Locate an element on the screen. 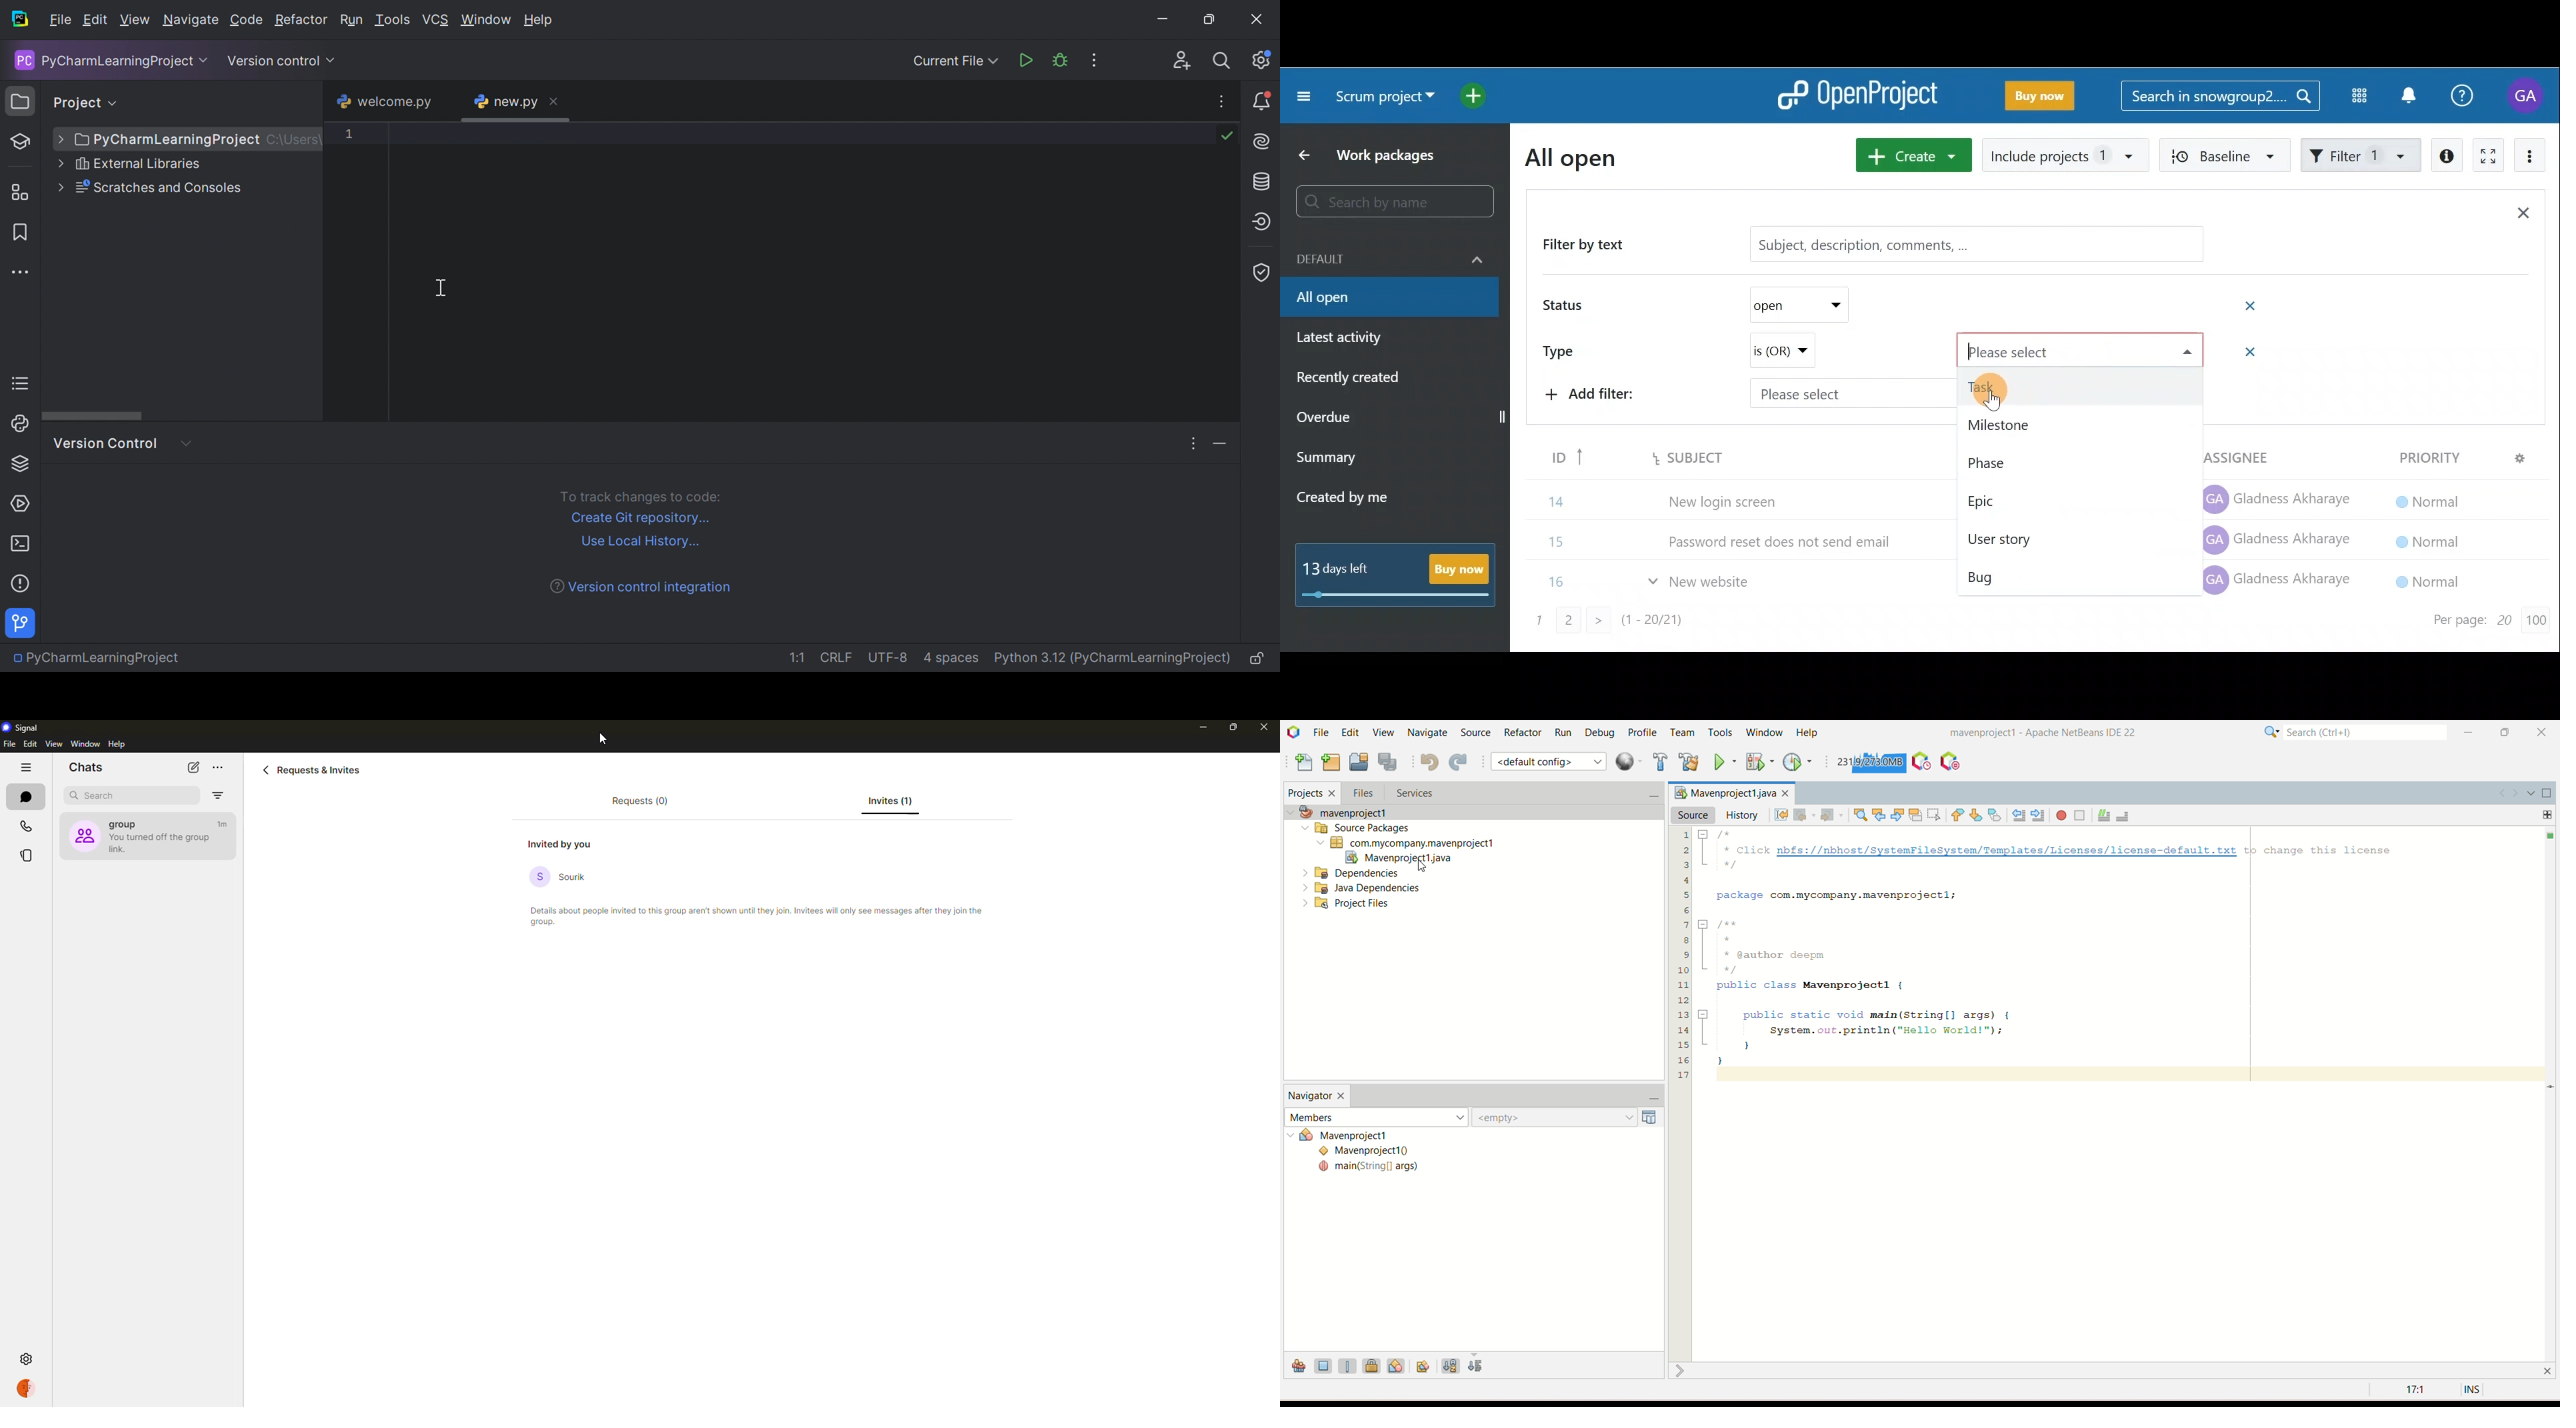 The height and width of the screenshot is (1428, 2576). requests & invites is located at coordinates (315, 769).